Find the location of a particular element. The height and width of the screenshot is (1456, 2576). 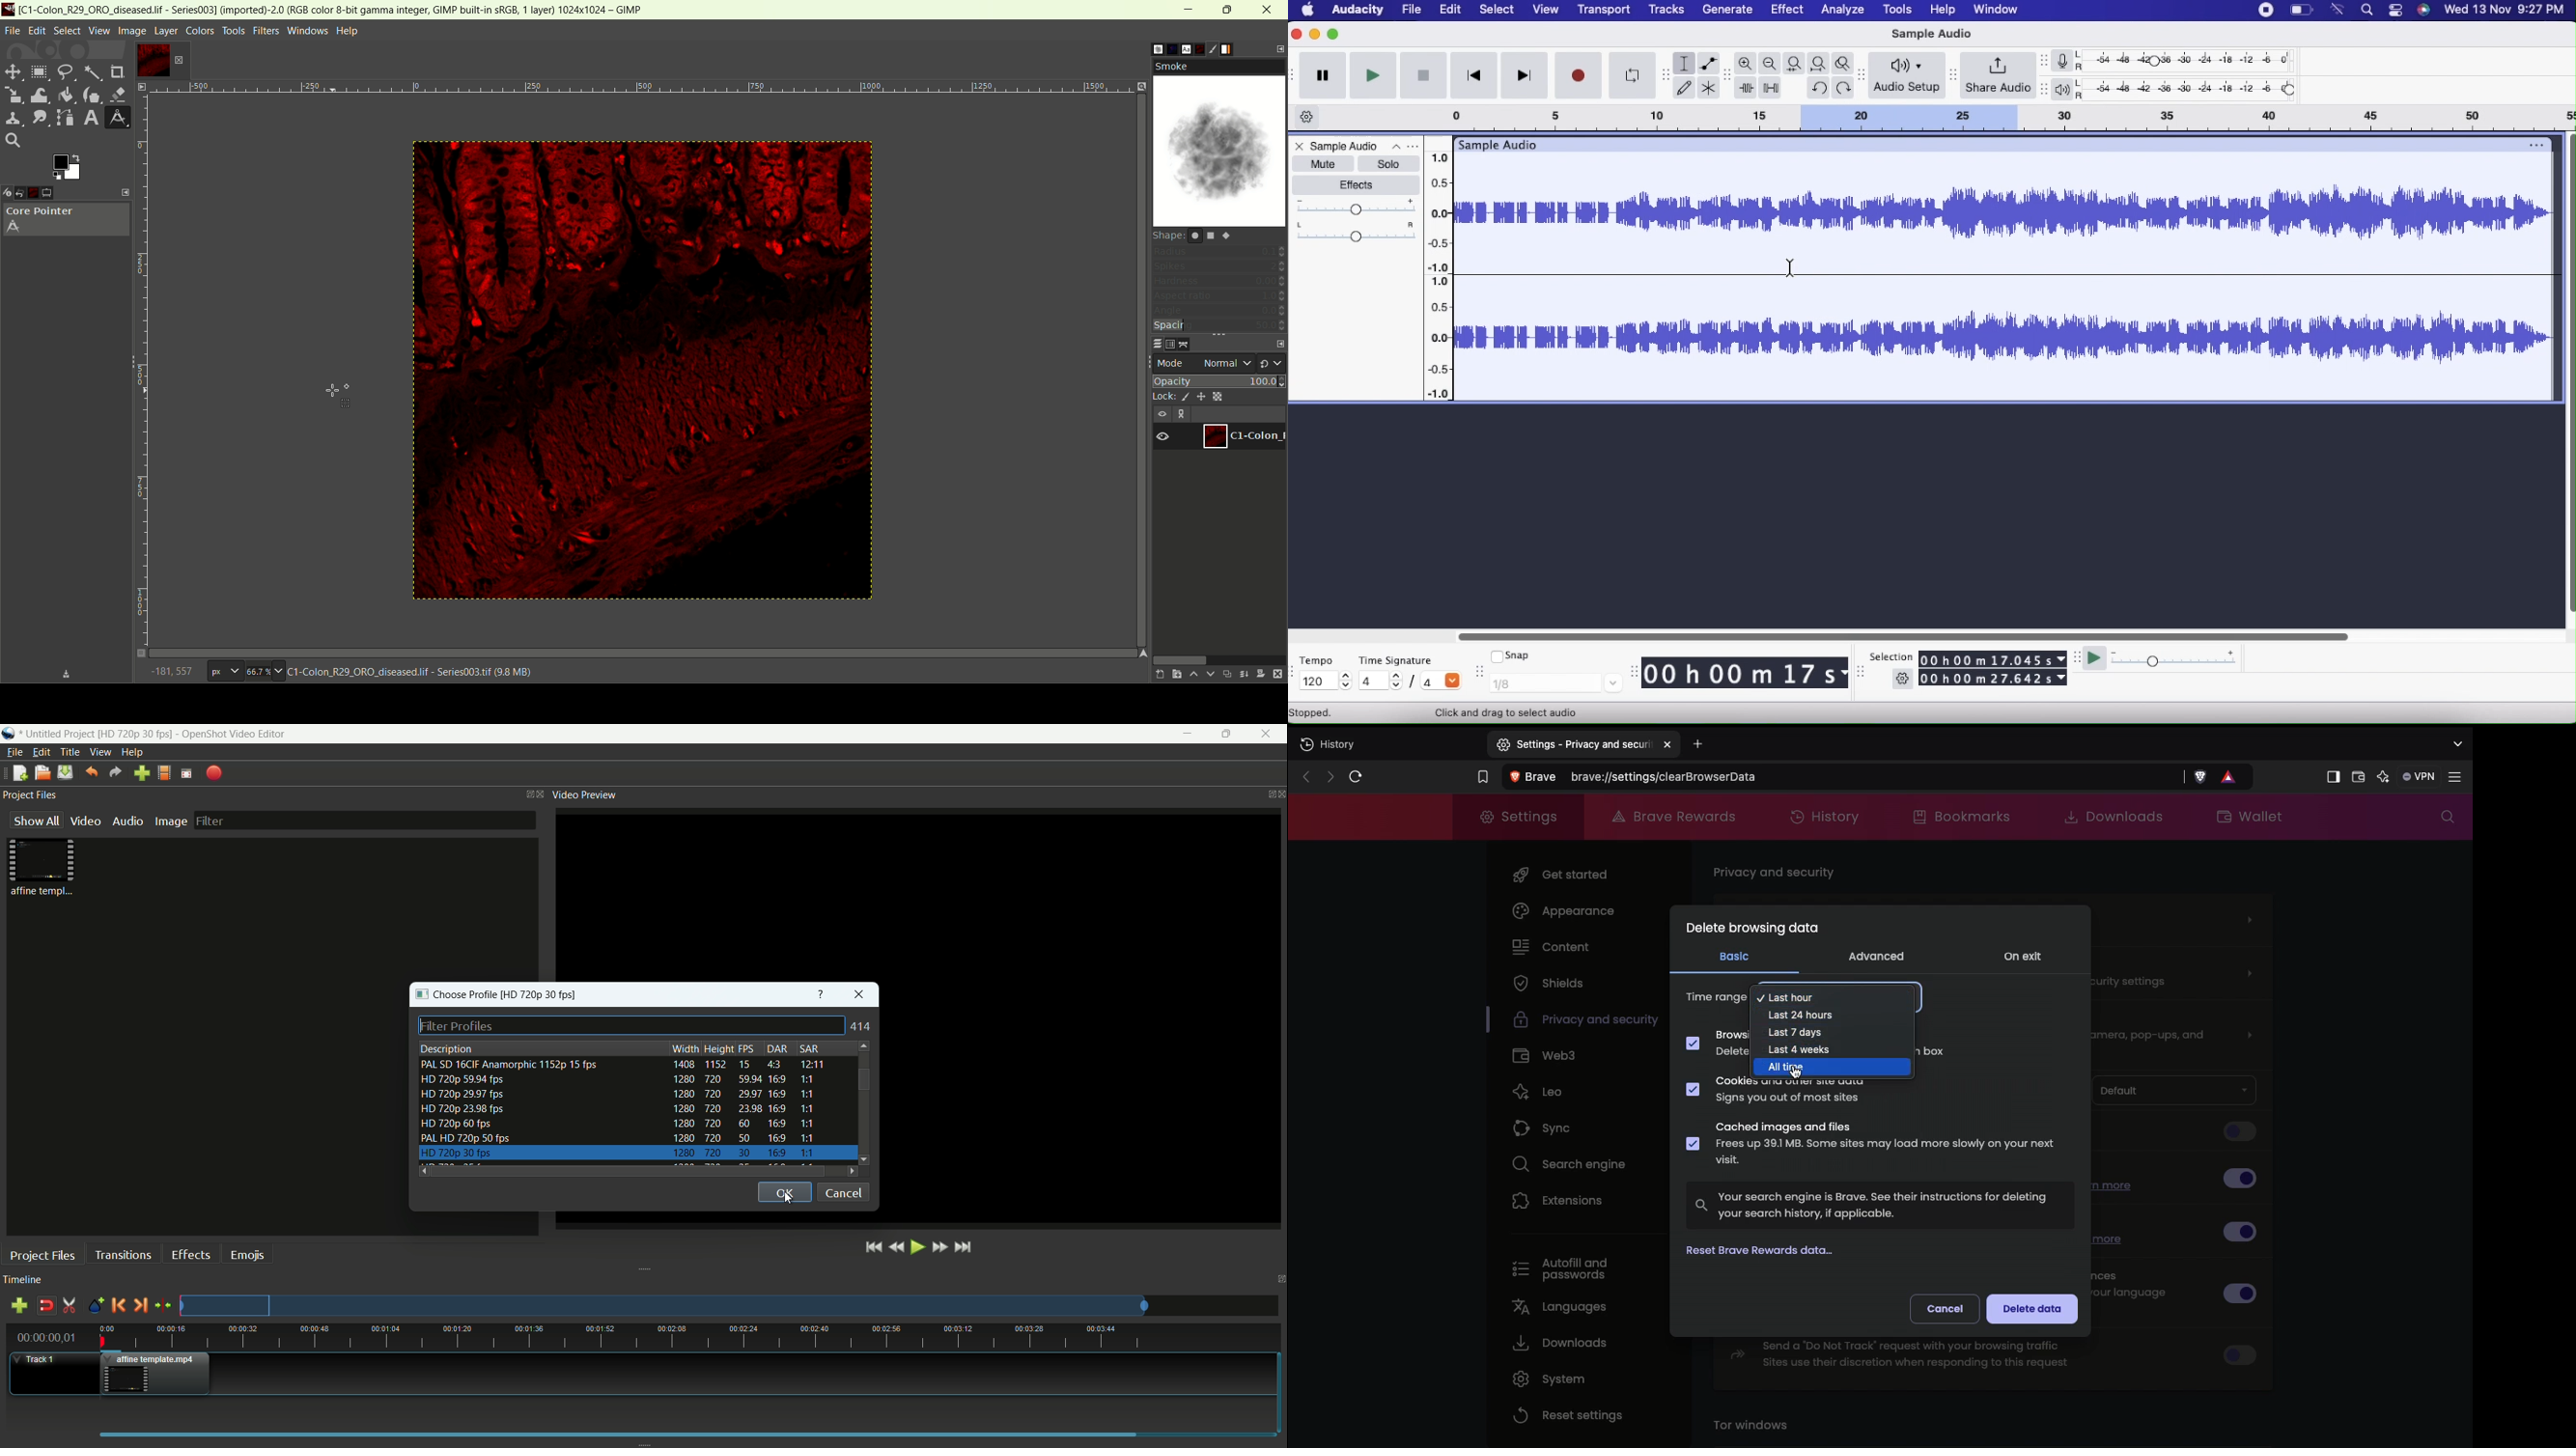

/ is located at coordinates (1415, 684).